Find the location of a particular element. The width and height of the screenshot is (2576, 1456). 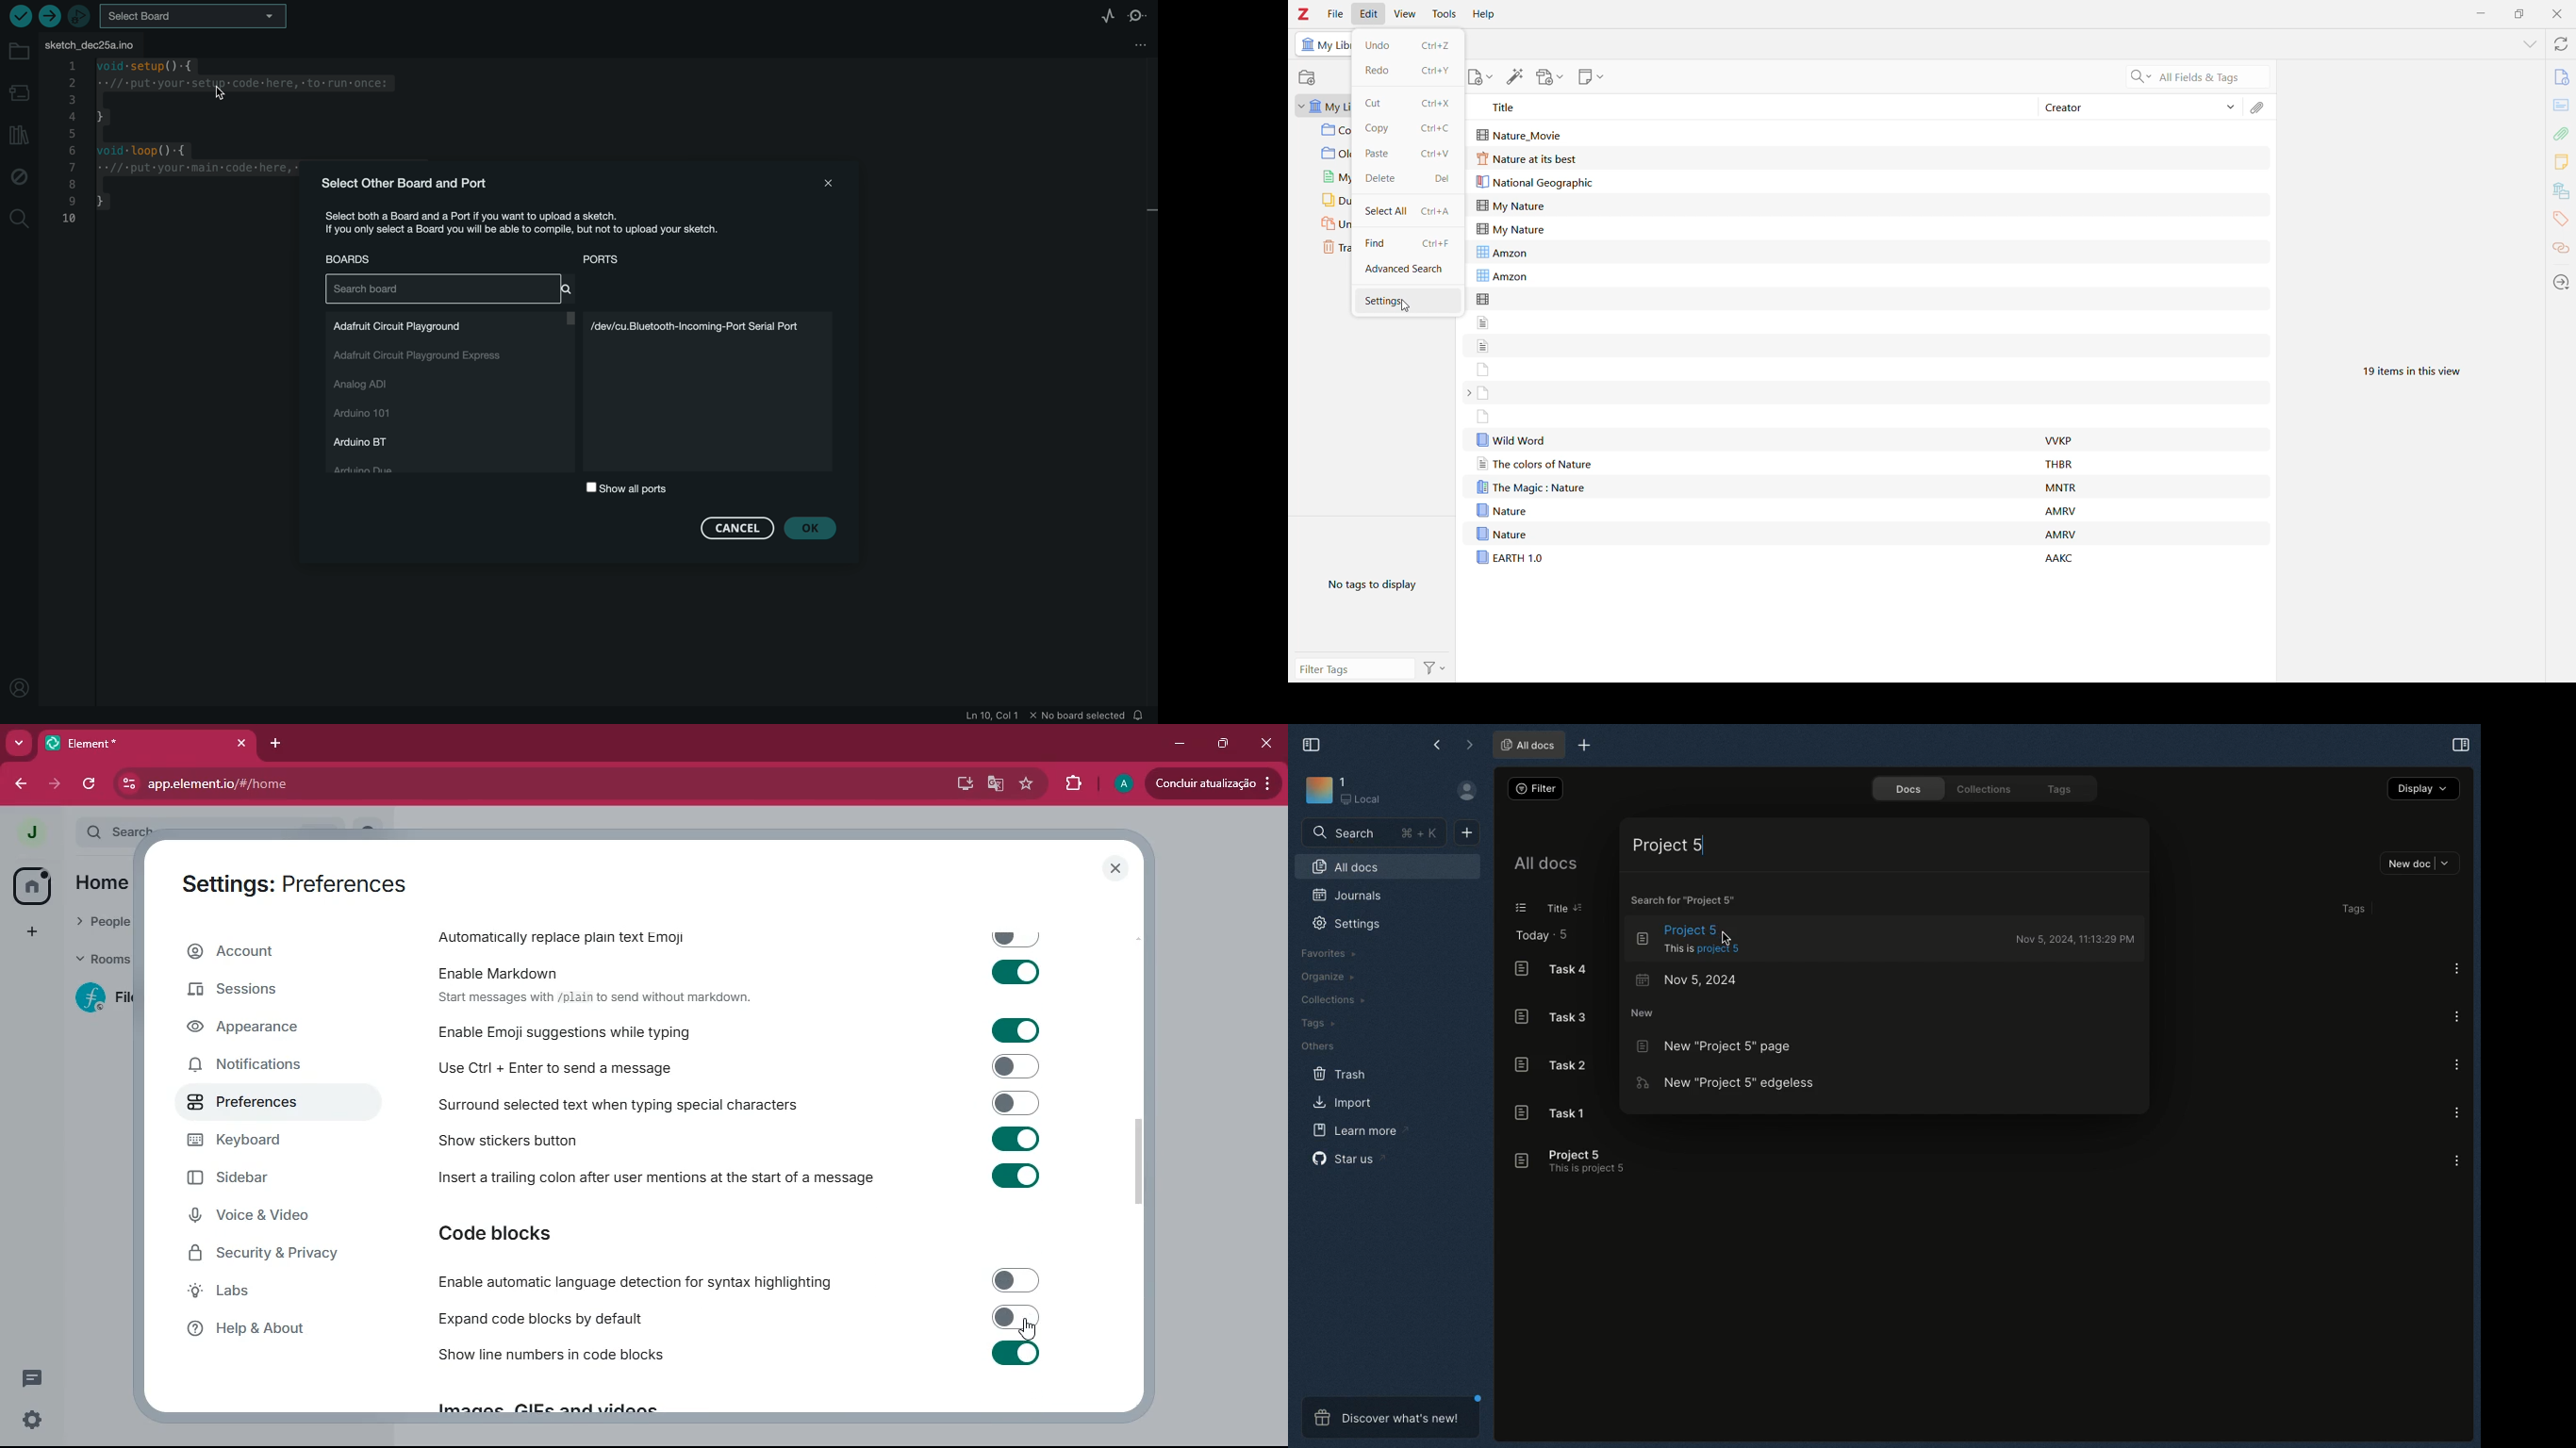

Insert a trailing colon after user mentions at the start of a message is located at coordinates (745, 1181).